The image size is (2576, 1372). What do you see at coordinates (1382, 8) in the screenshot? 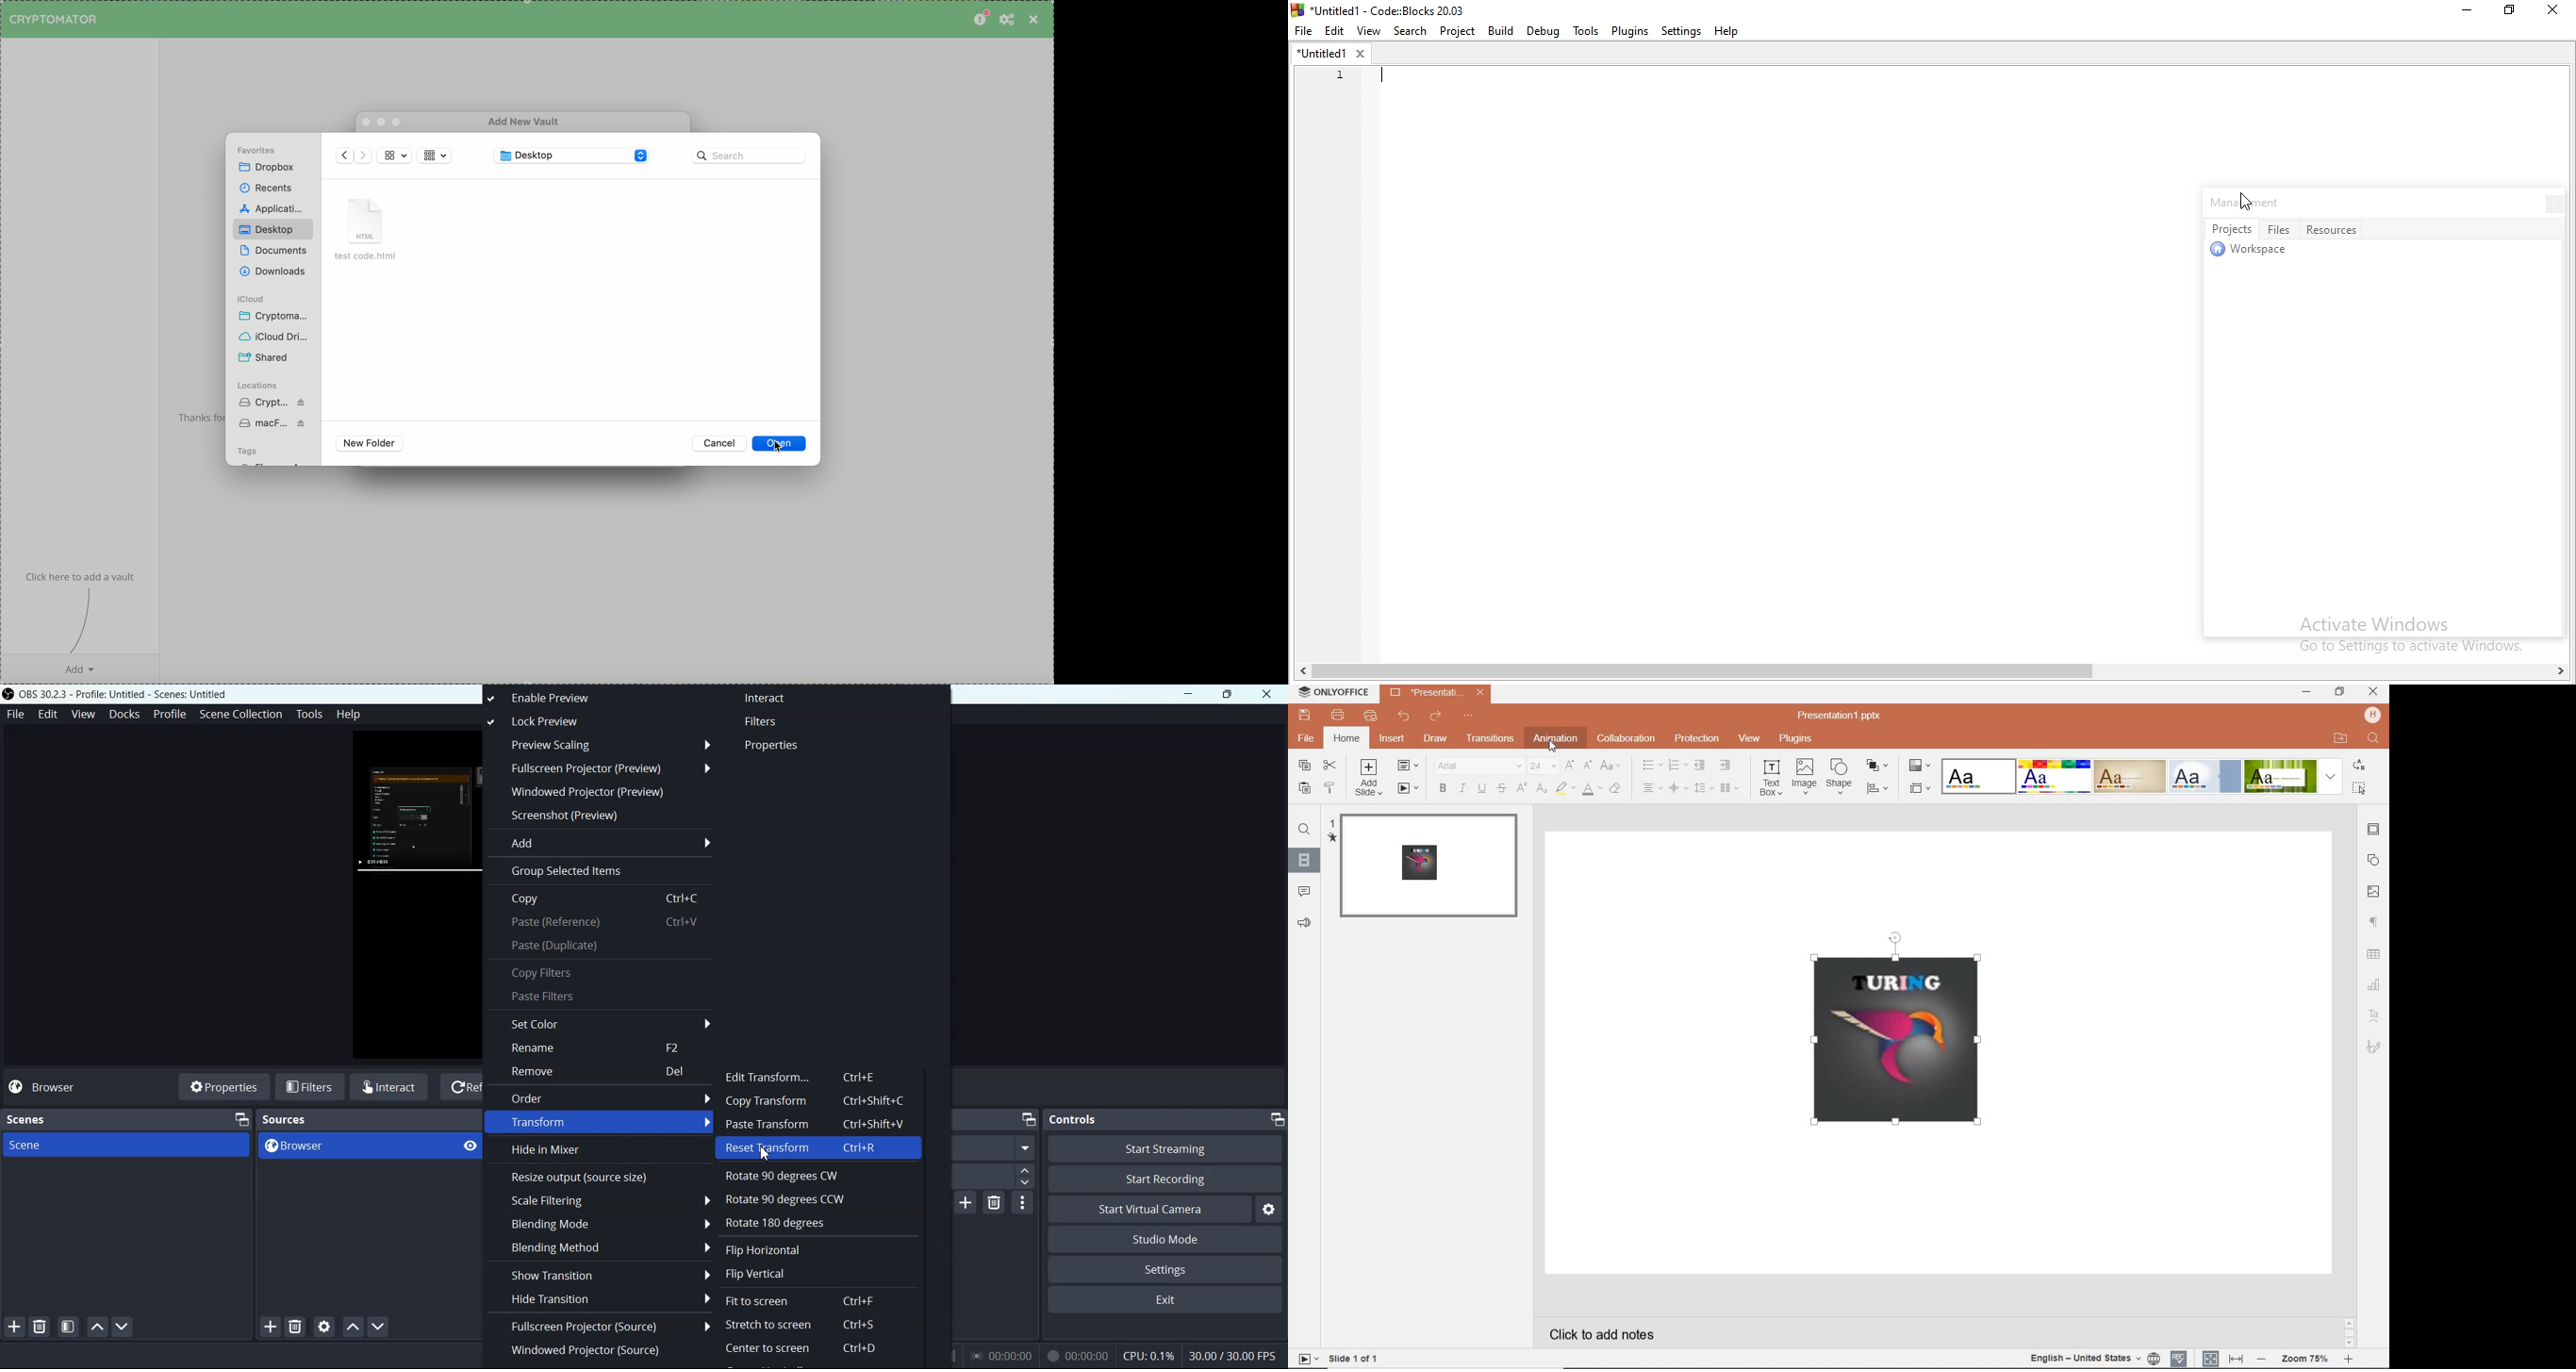
I see `Untitled1 - Code:Blocks 20.03` at bounding box center [1382, 8].